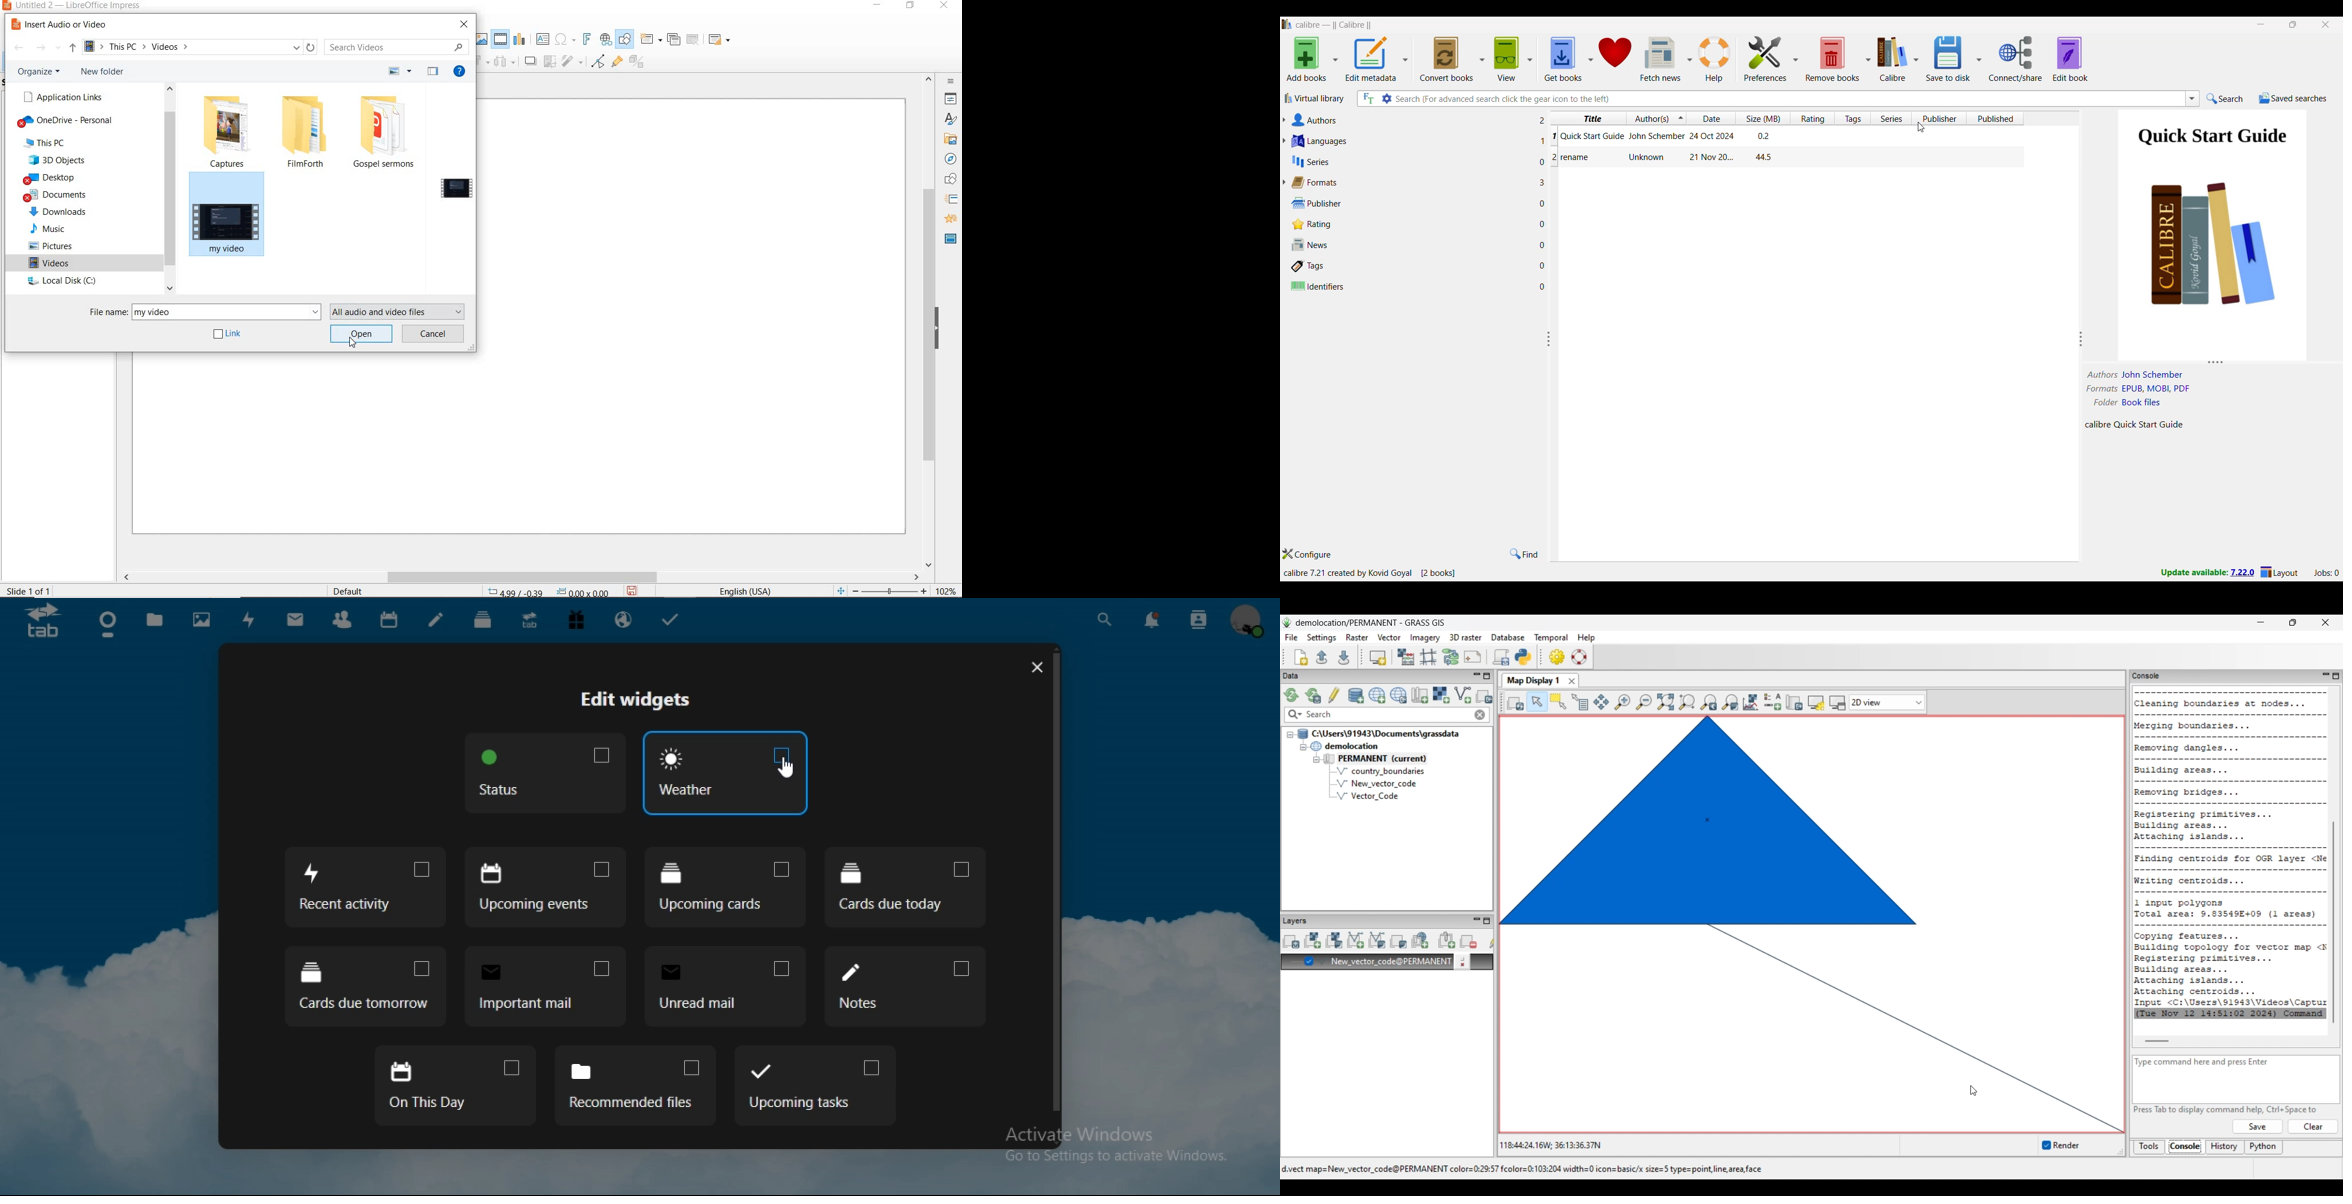 Image resolution: width=2352 pixels, height=1204 pixels. What do you see at coordinates (41, 48) in the screenshot?
I see `FORWARD` at bounding box center [41, 48].